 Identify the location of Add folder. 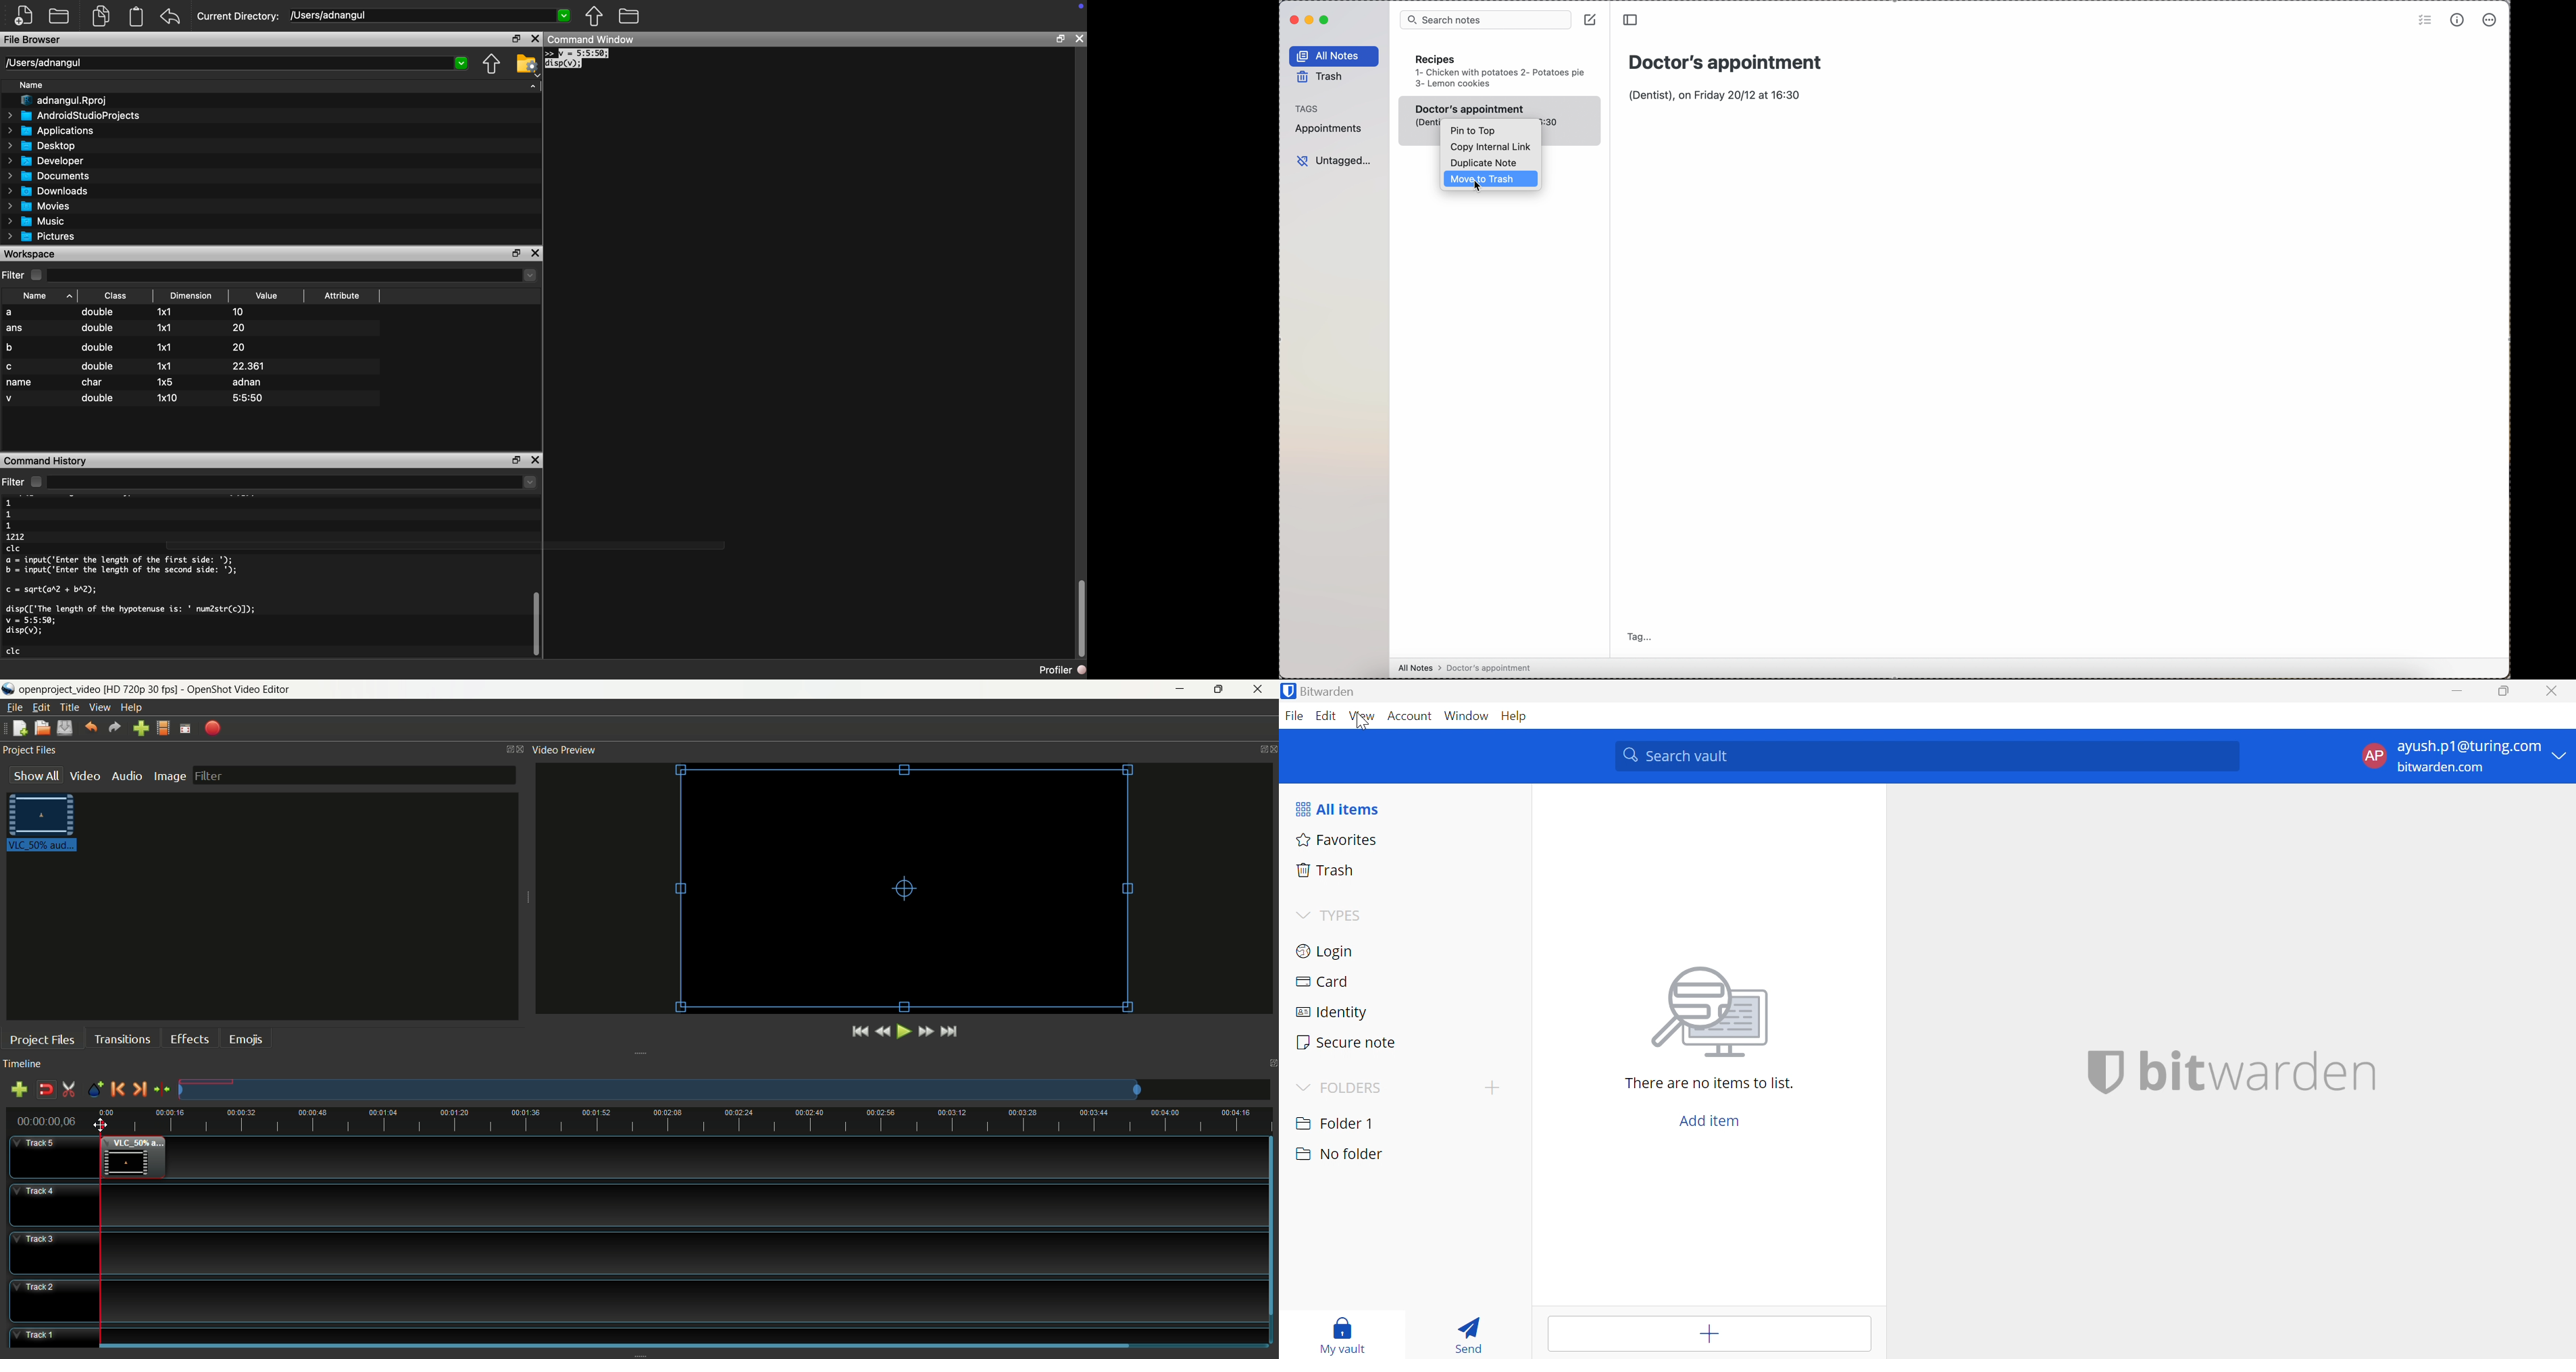
(1496, 1087).